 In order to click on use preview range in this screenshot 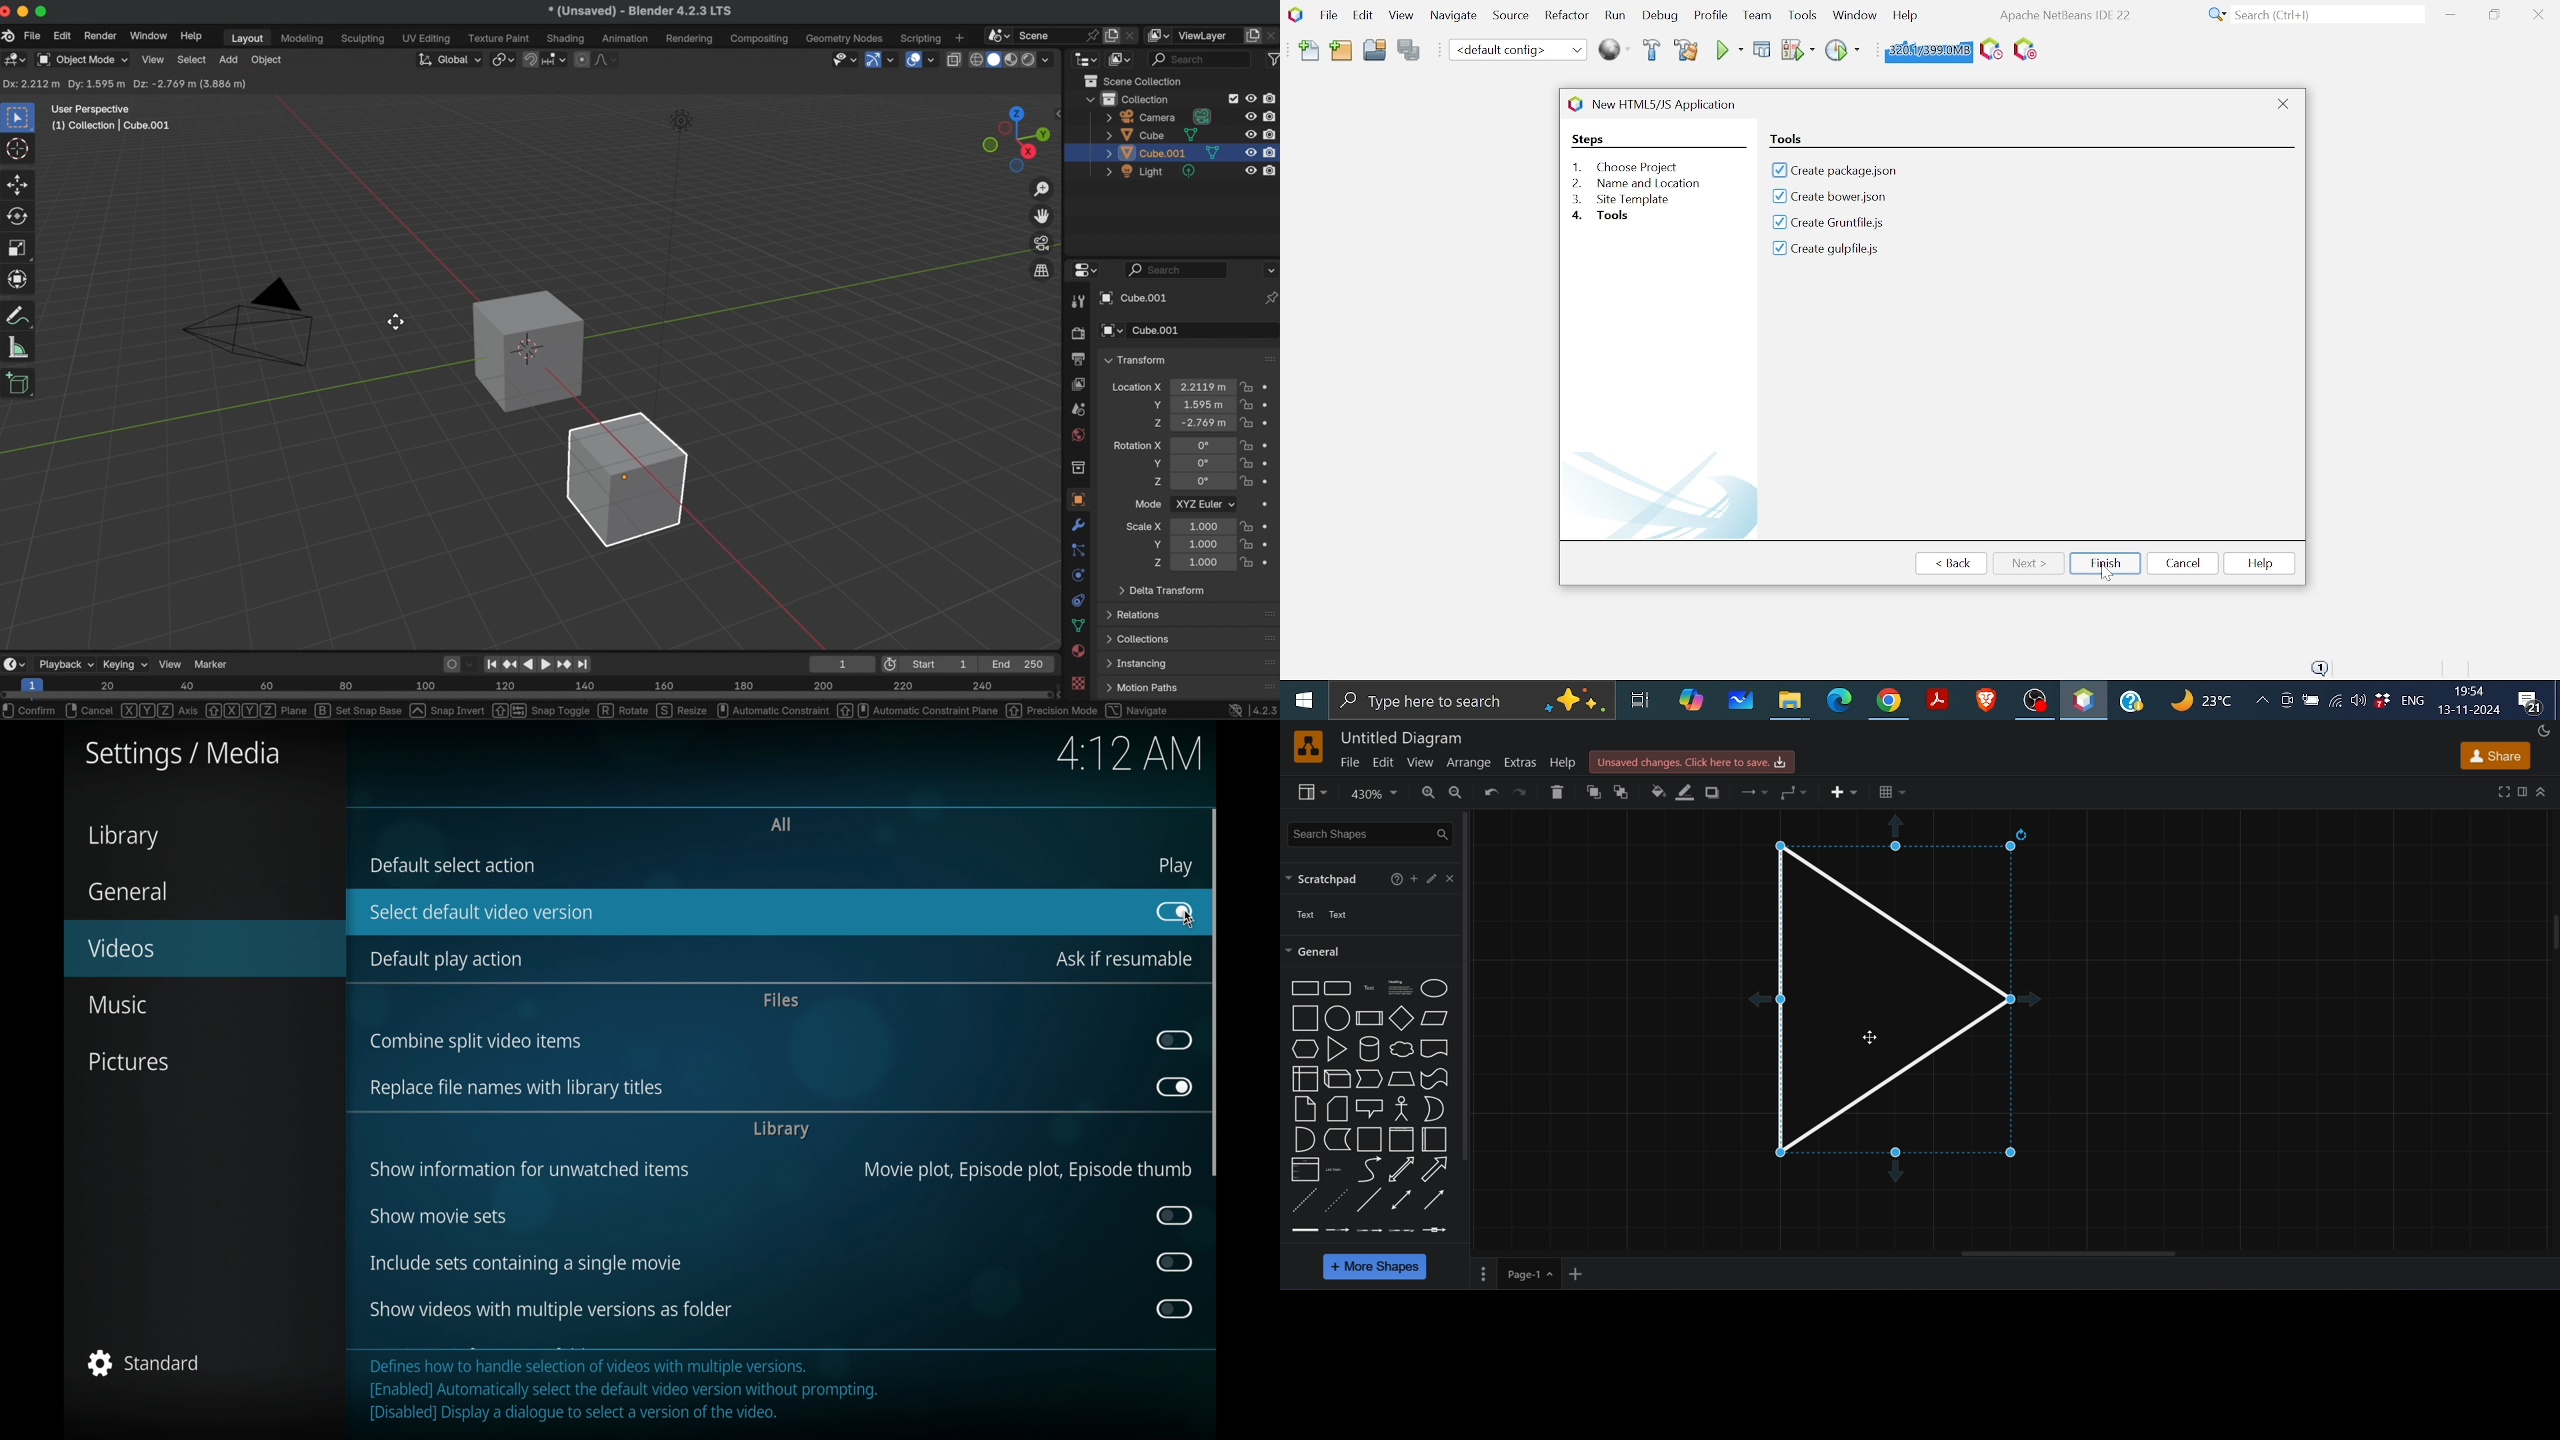, I will do `click(893, 664)`.